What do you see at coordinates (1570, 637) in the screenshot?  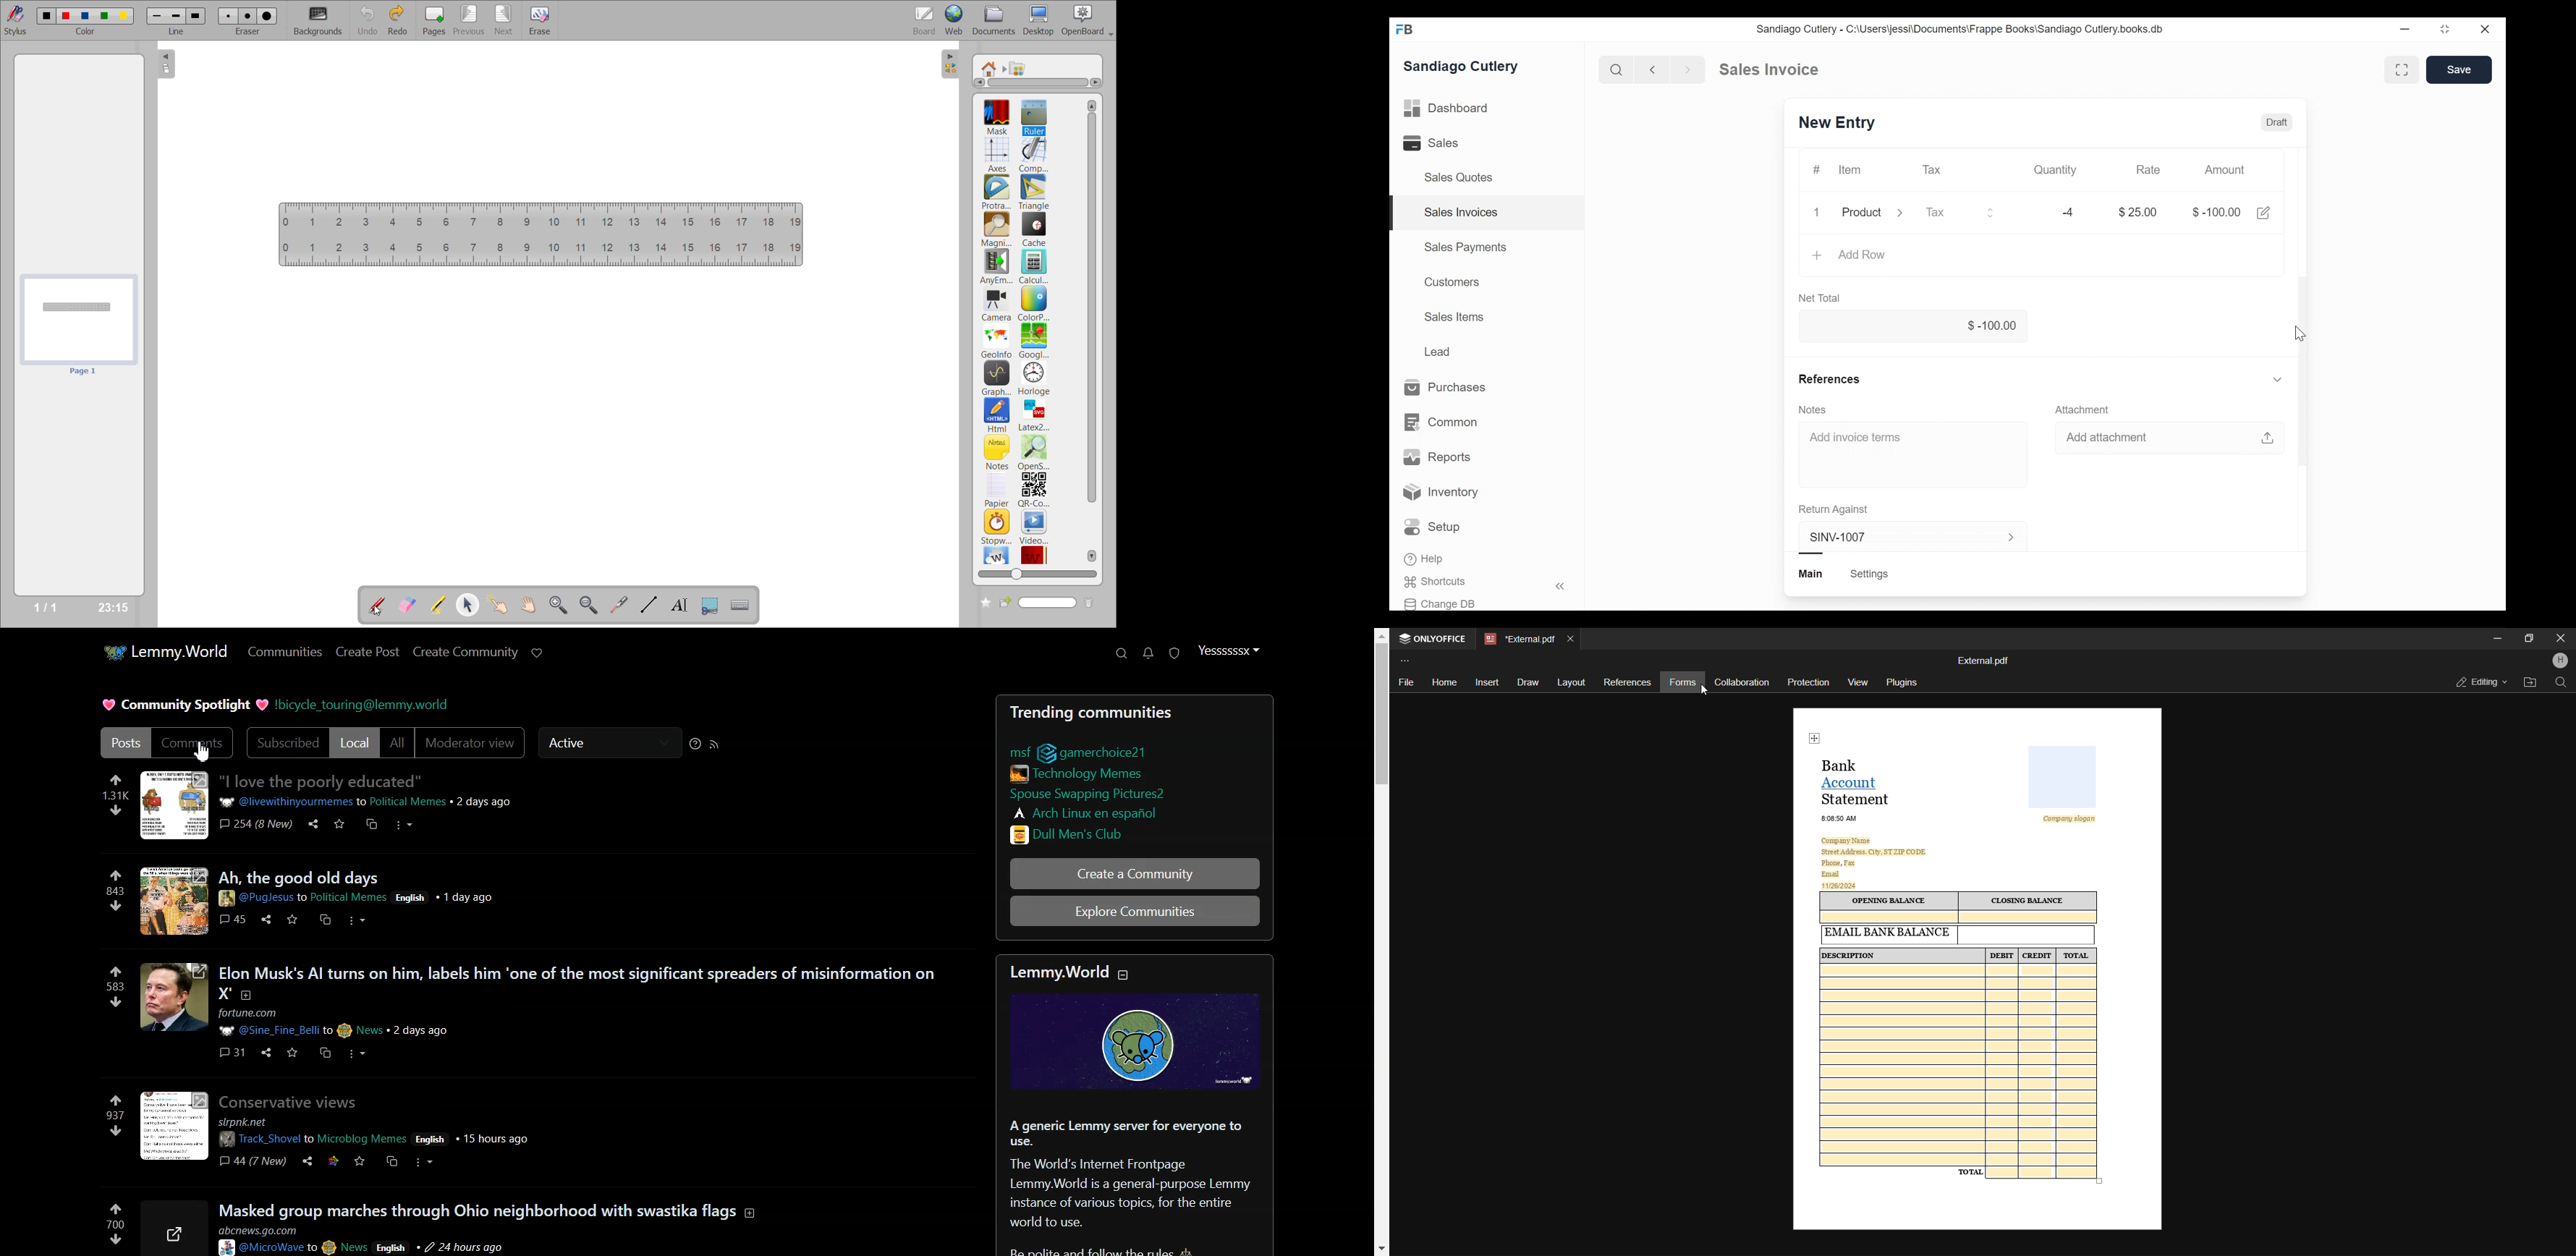 I see `close current tab` at bounding box center [1570, 637].